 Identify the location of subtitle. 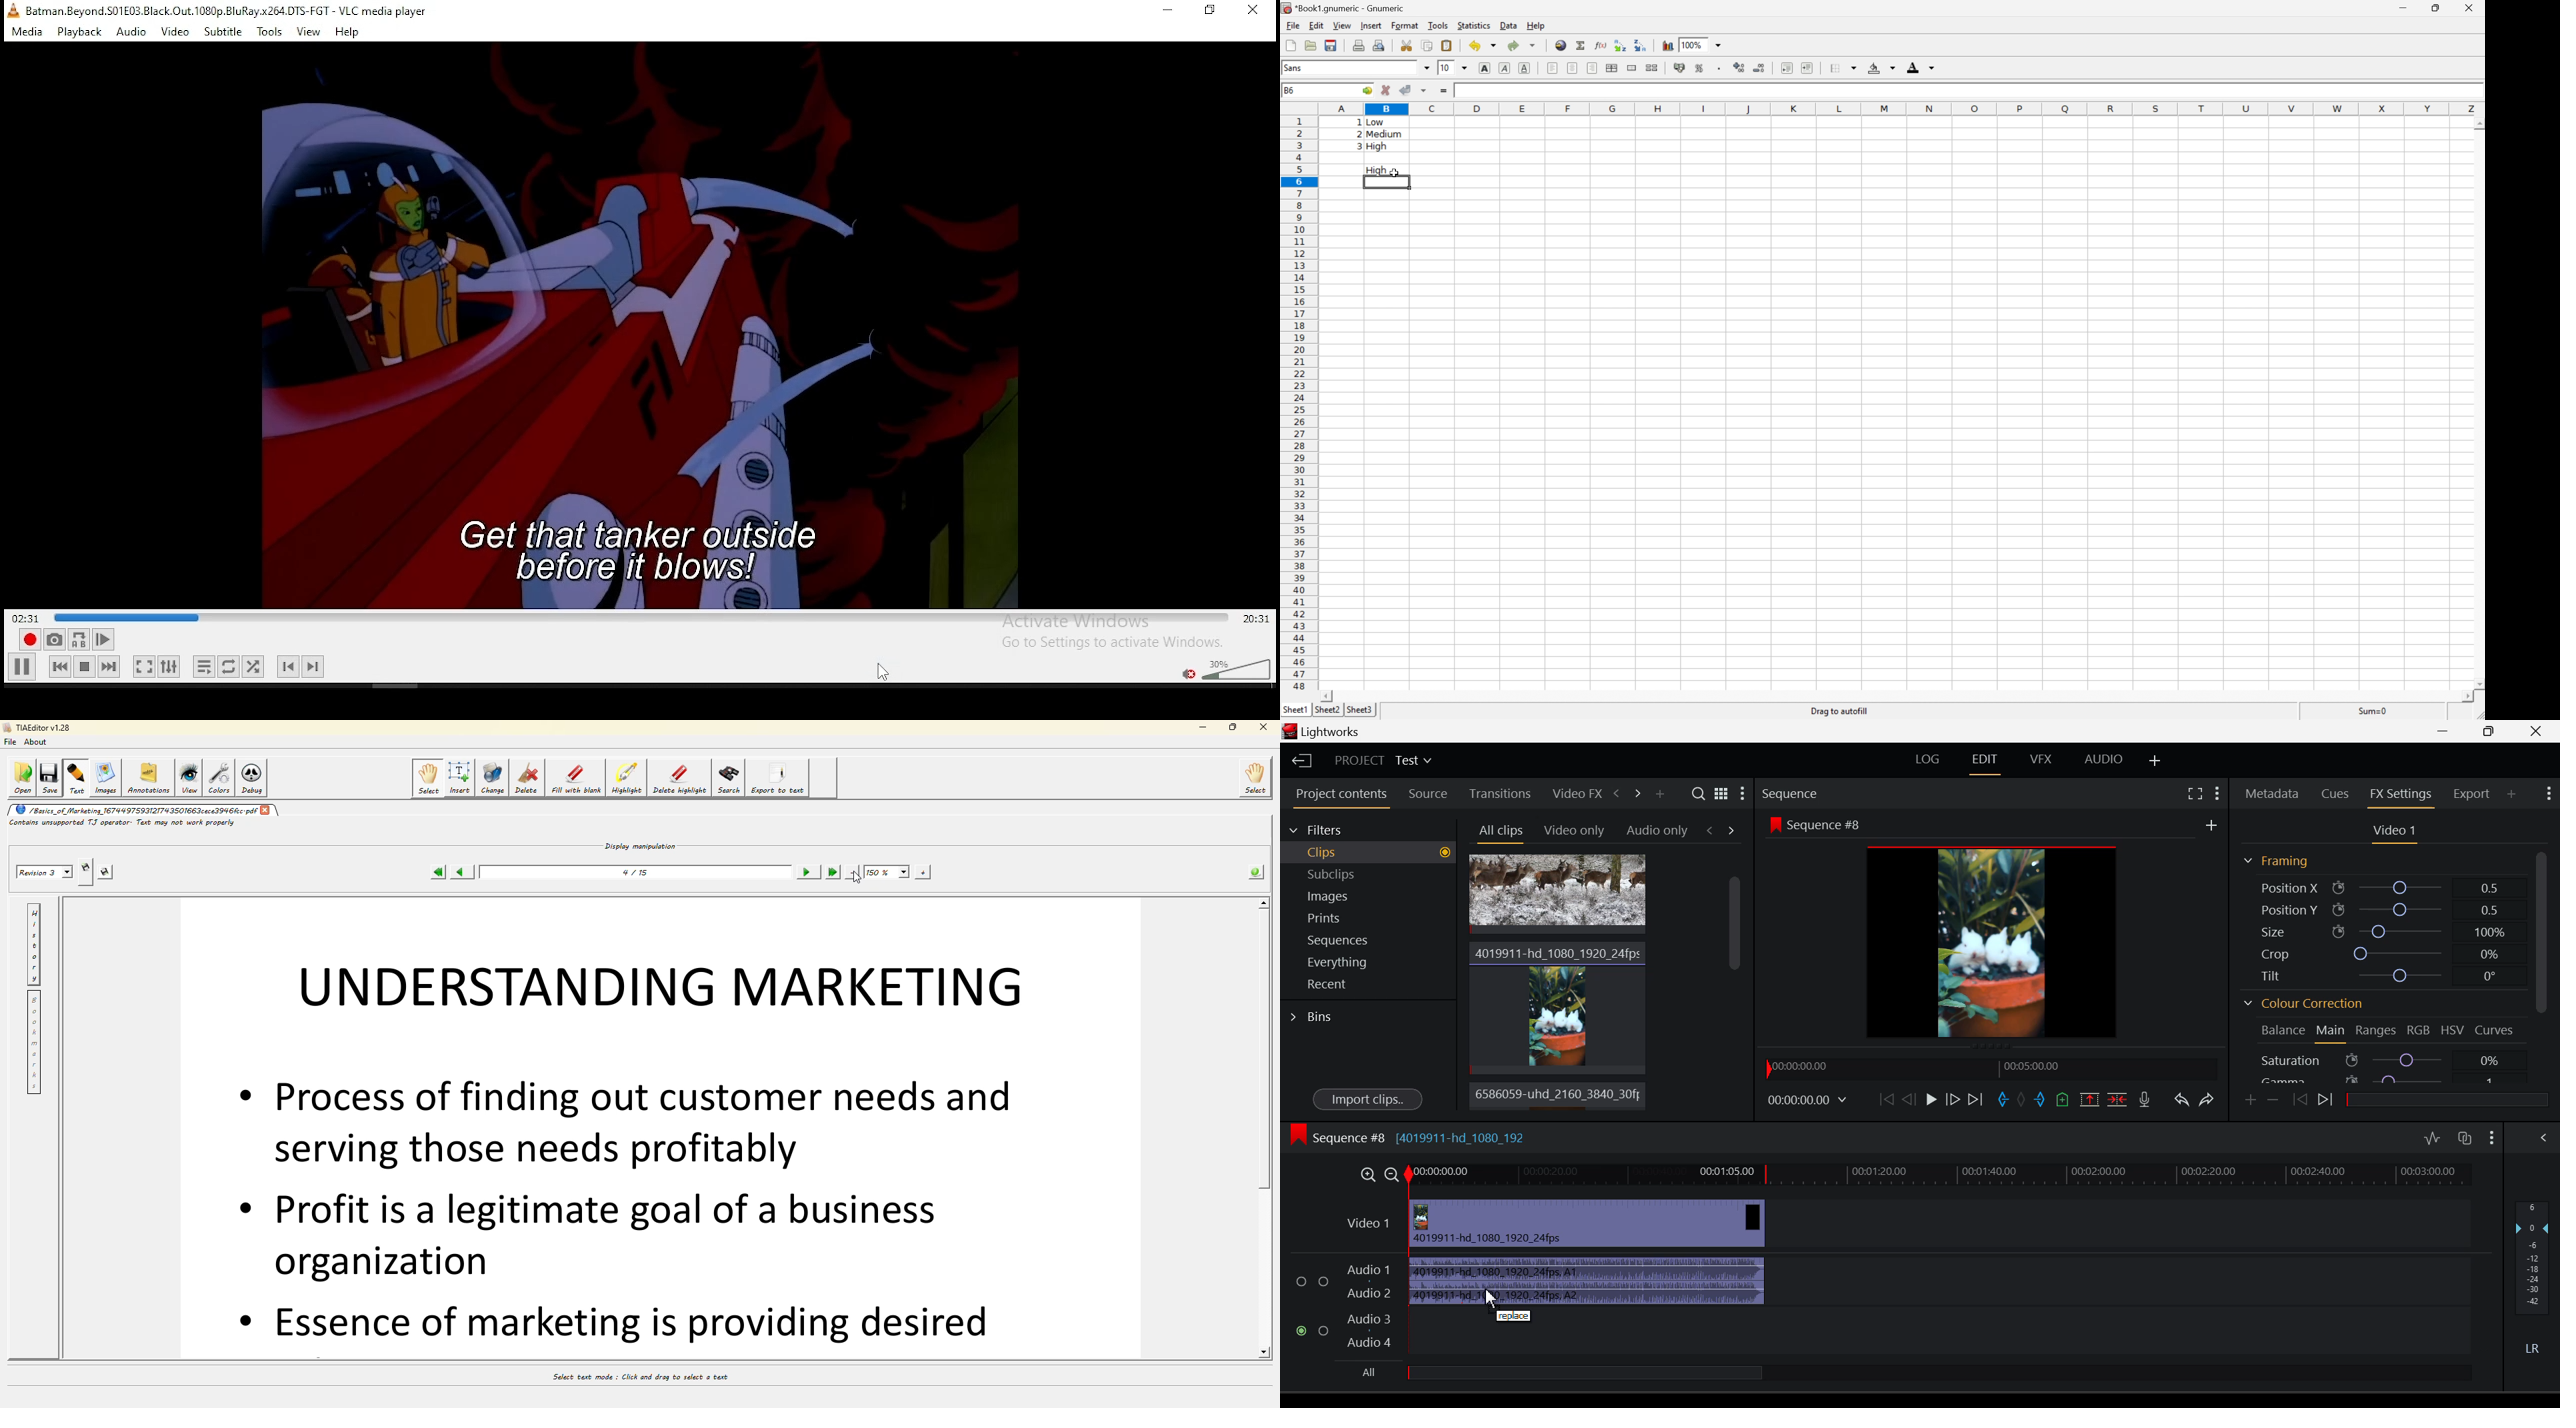
(221, 32).